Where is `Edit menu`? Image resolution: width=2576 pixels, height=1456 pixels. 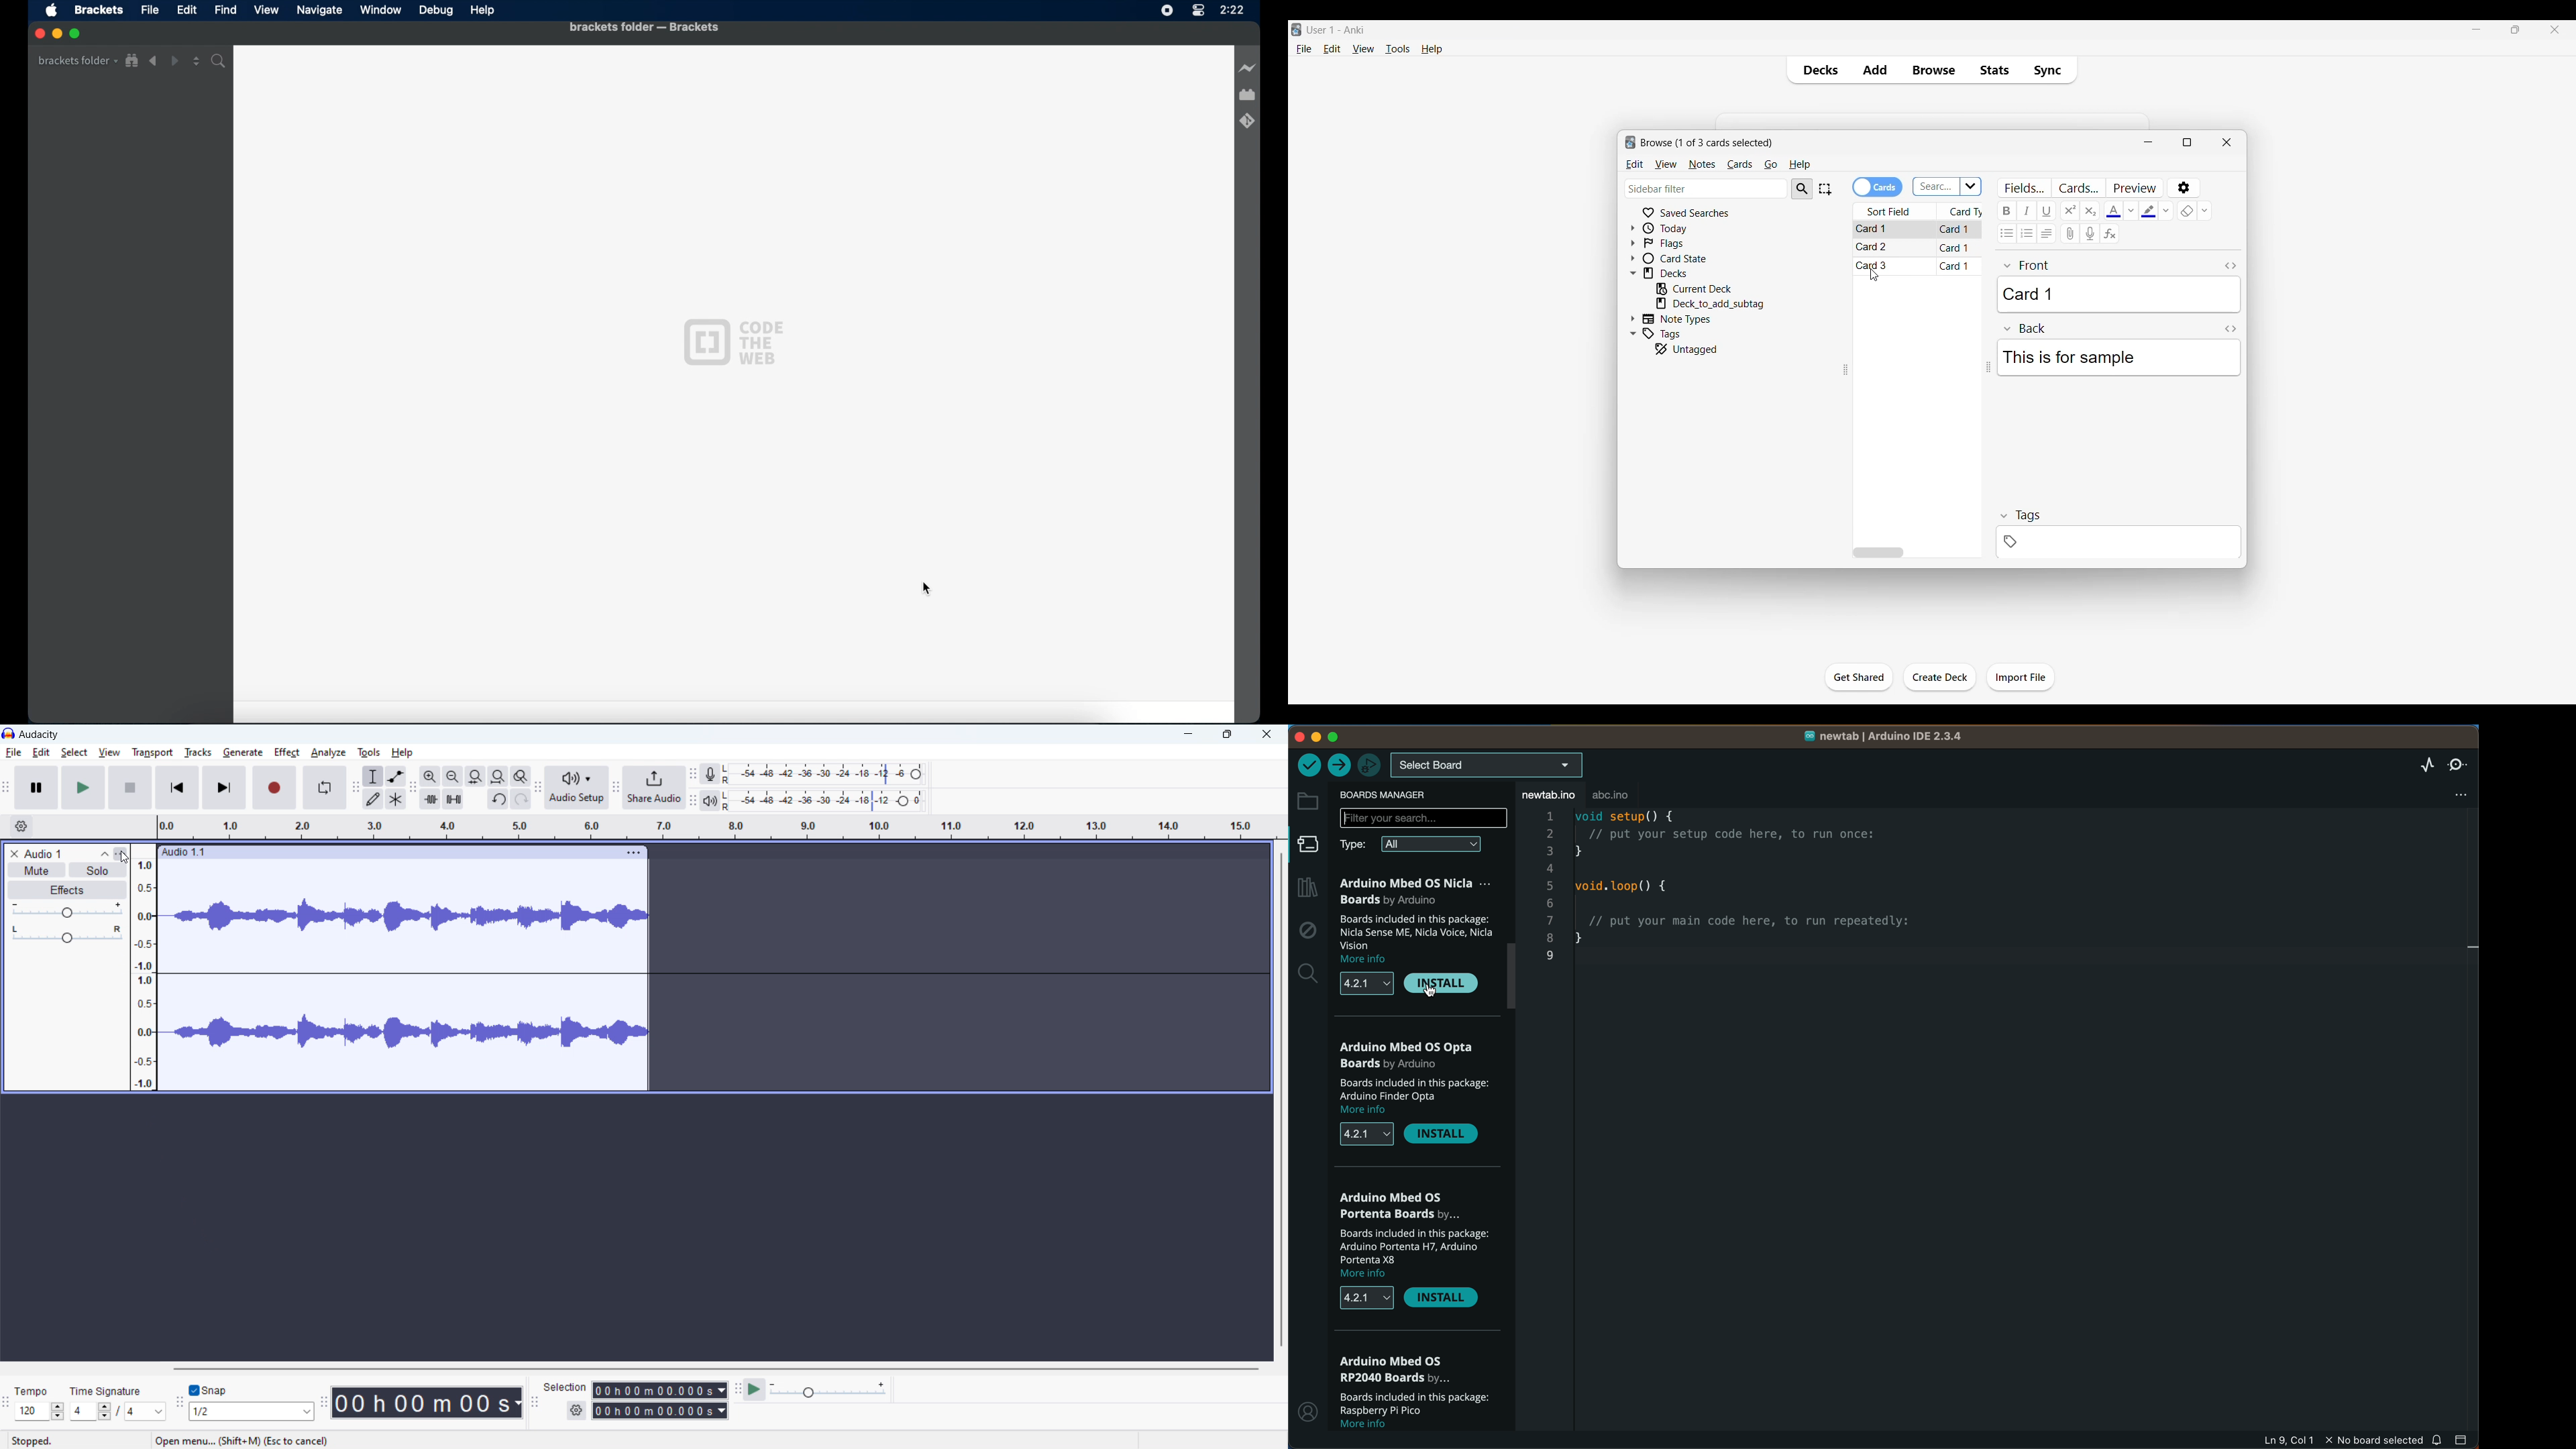 Edit menu is located at coordinates (1635, 165).